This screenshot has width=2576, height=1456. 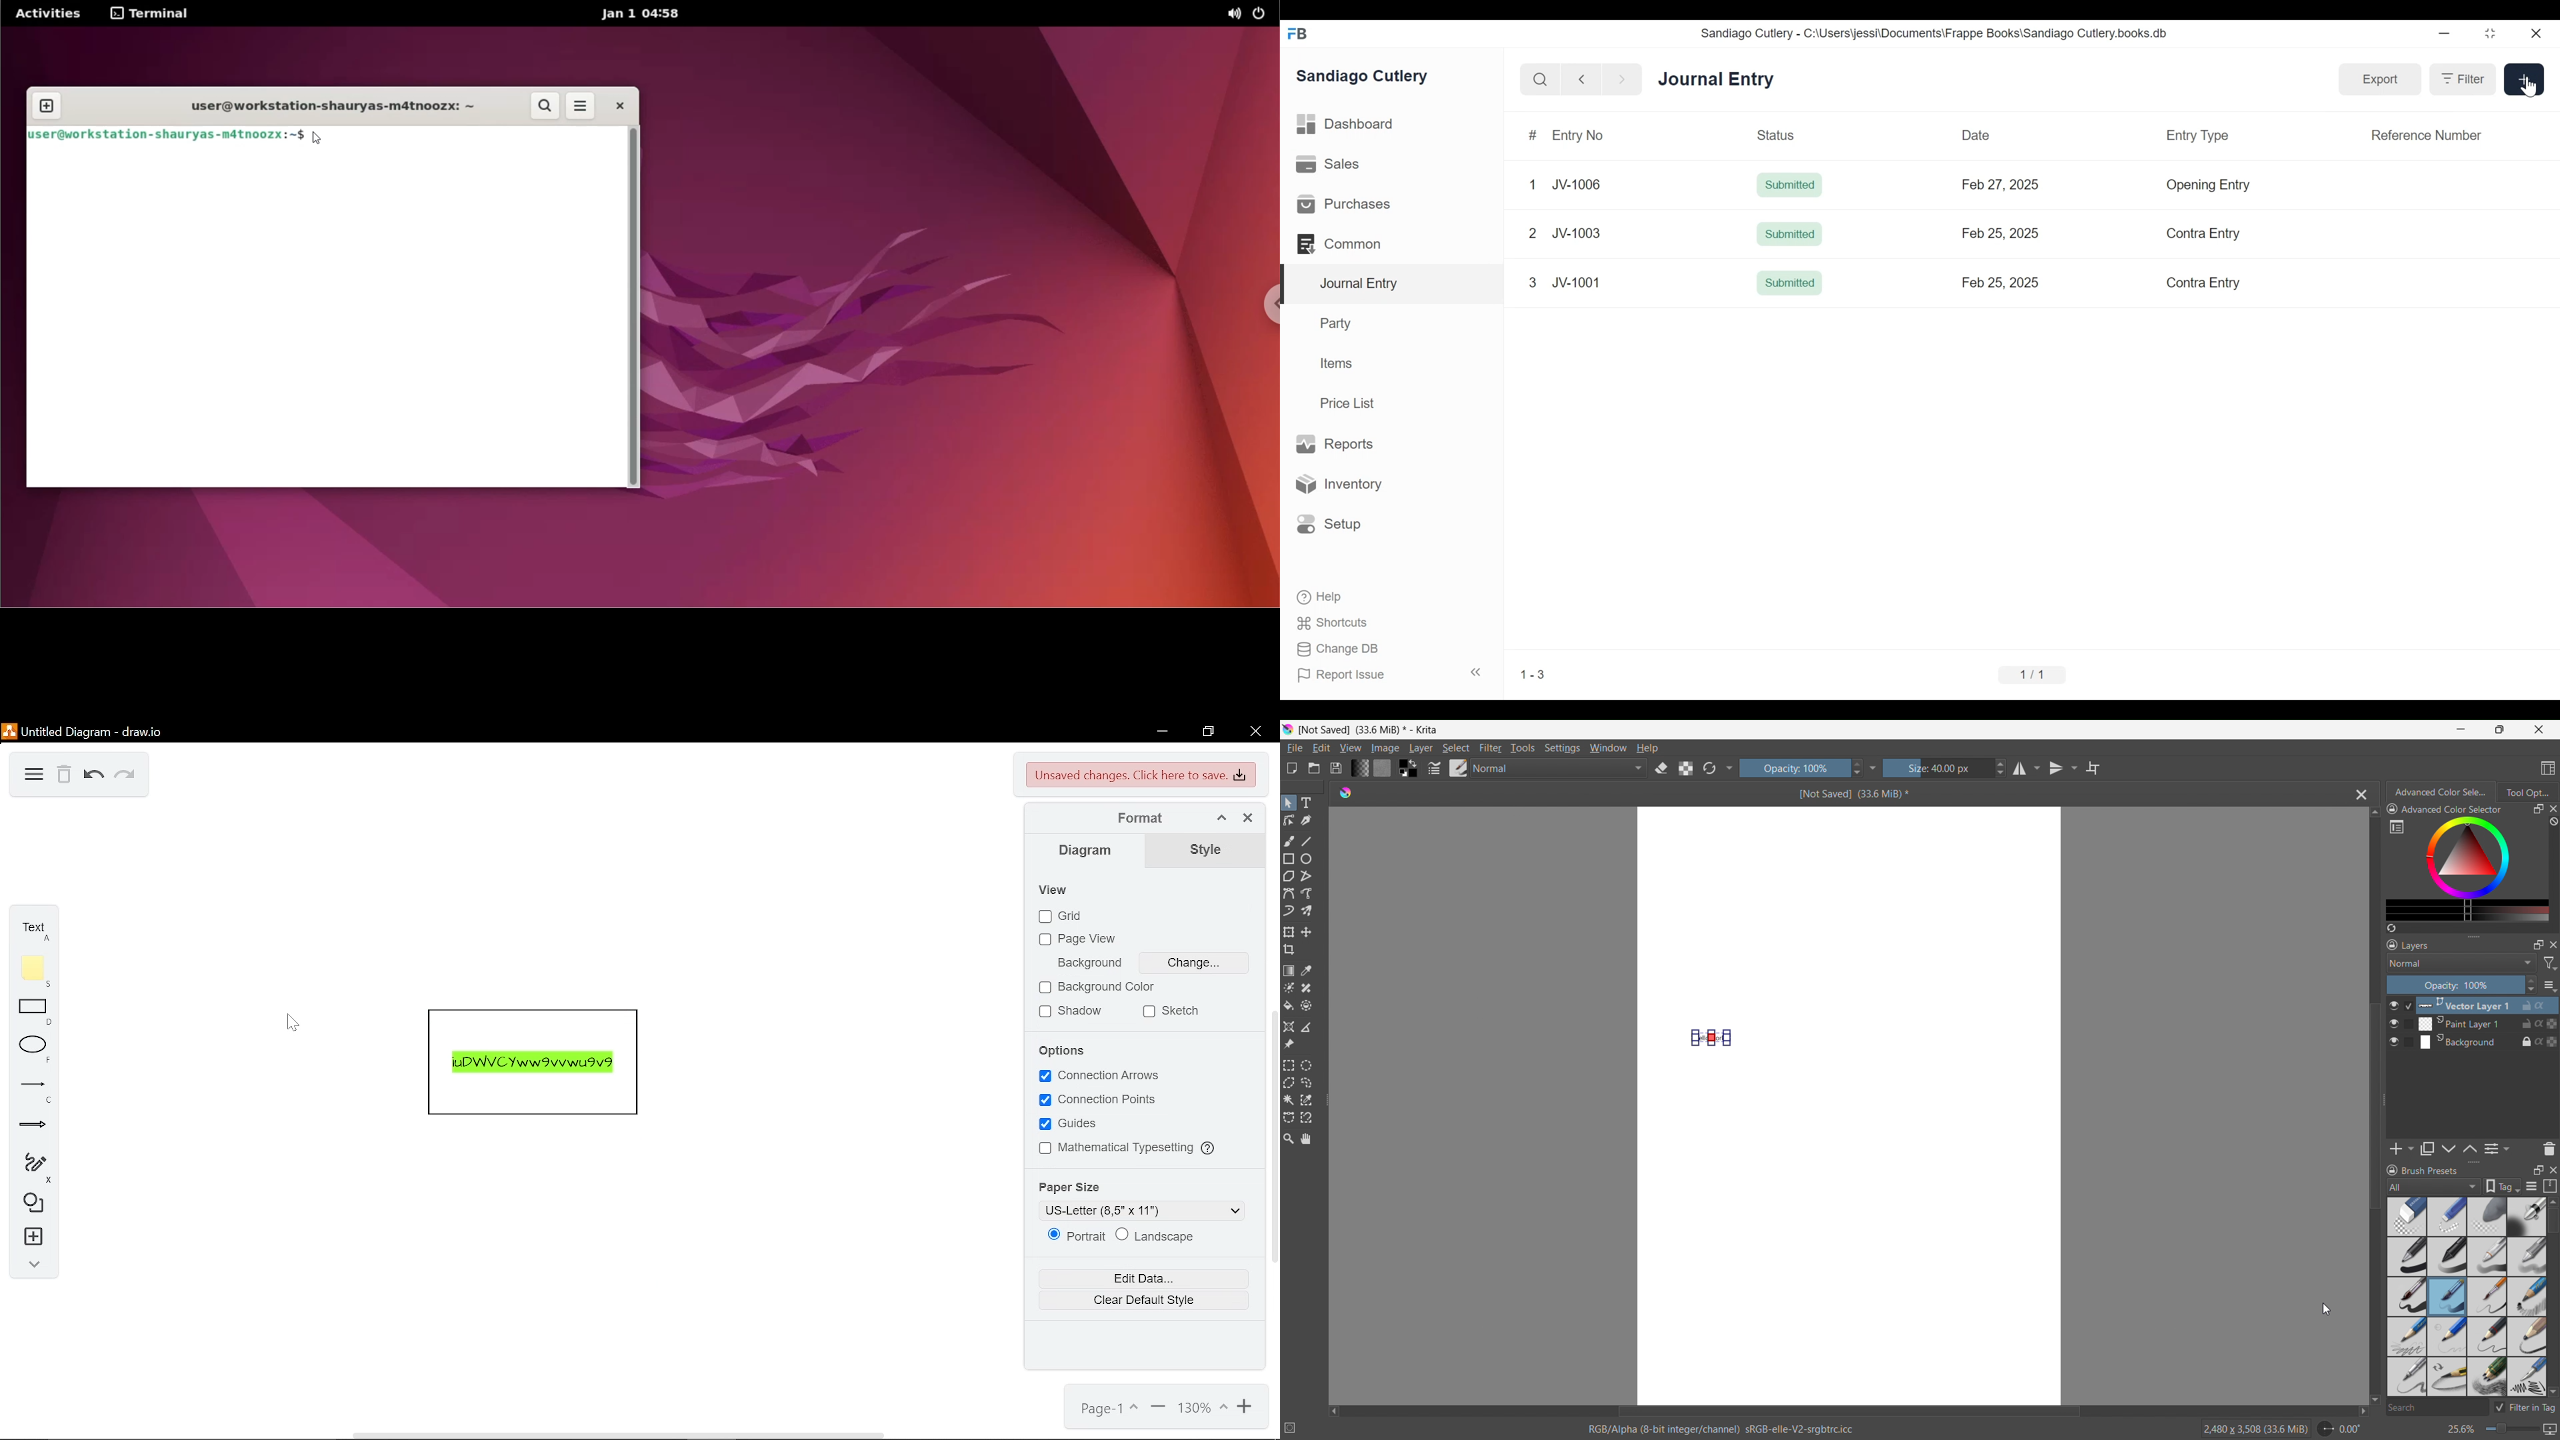 What do you see at coordinates (2549, 985) in the screenshot?
I see `options` at bounding box center [2549, 985].